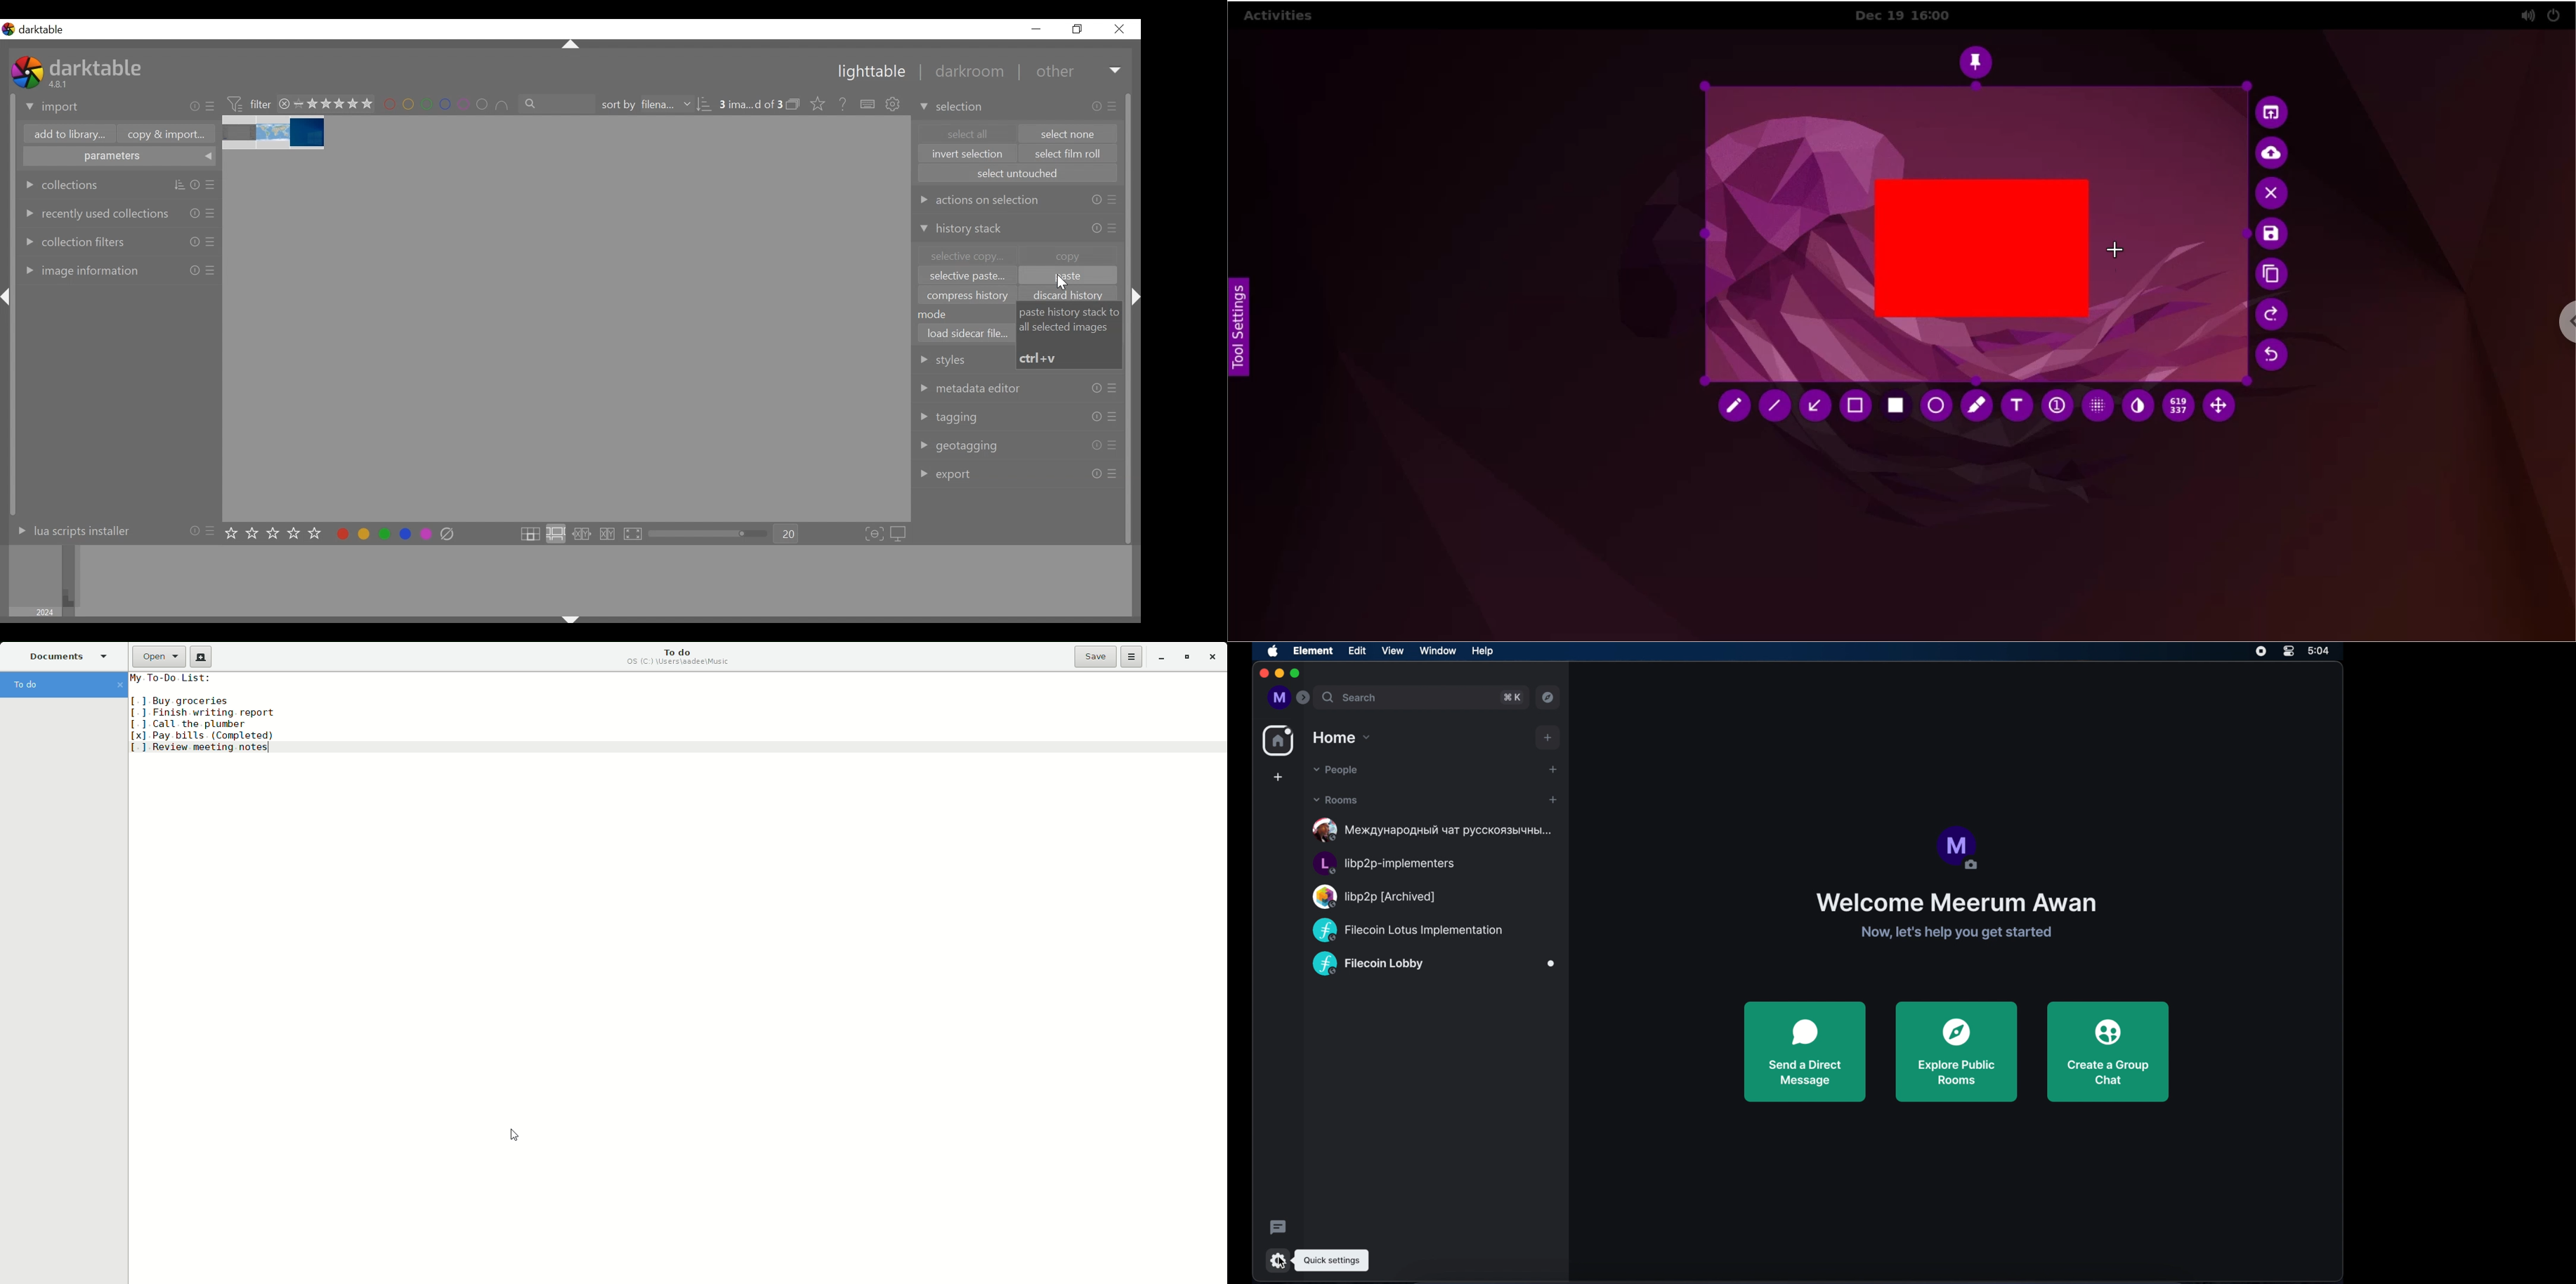 The image size is (2576, 1288). Describe the element at coordinates (1350, 698) in the screenshot. I see `search` at that location.